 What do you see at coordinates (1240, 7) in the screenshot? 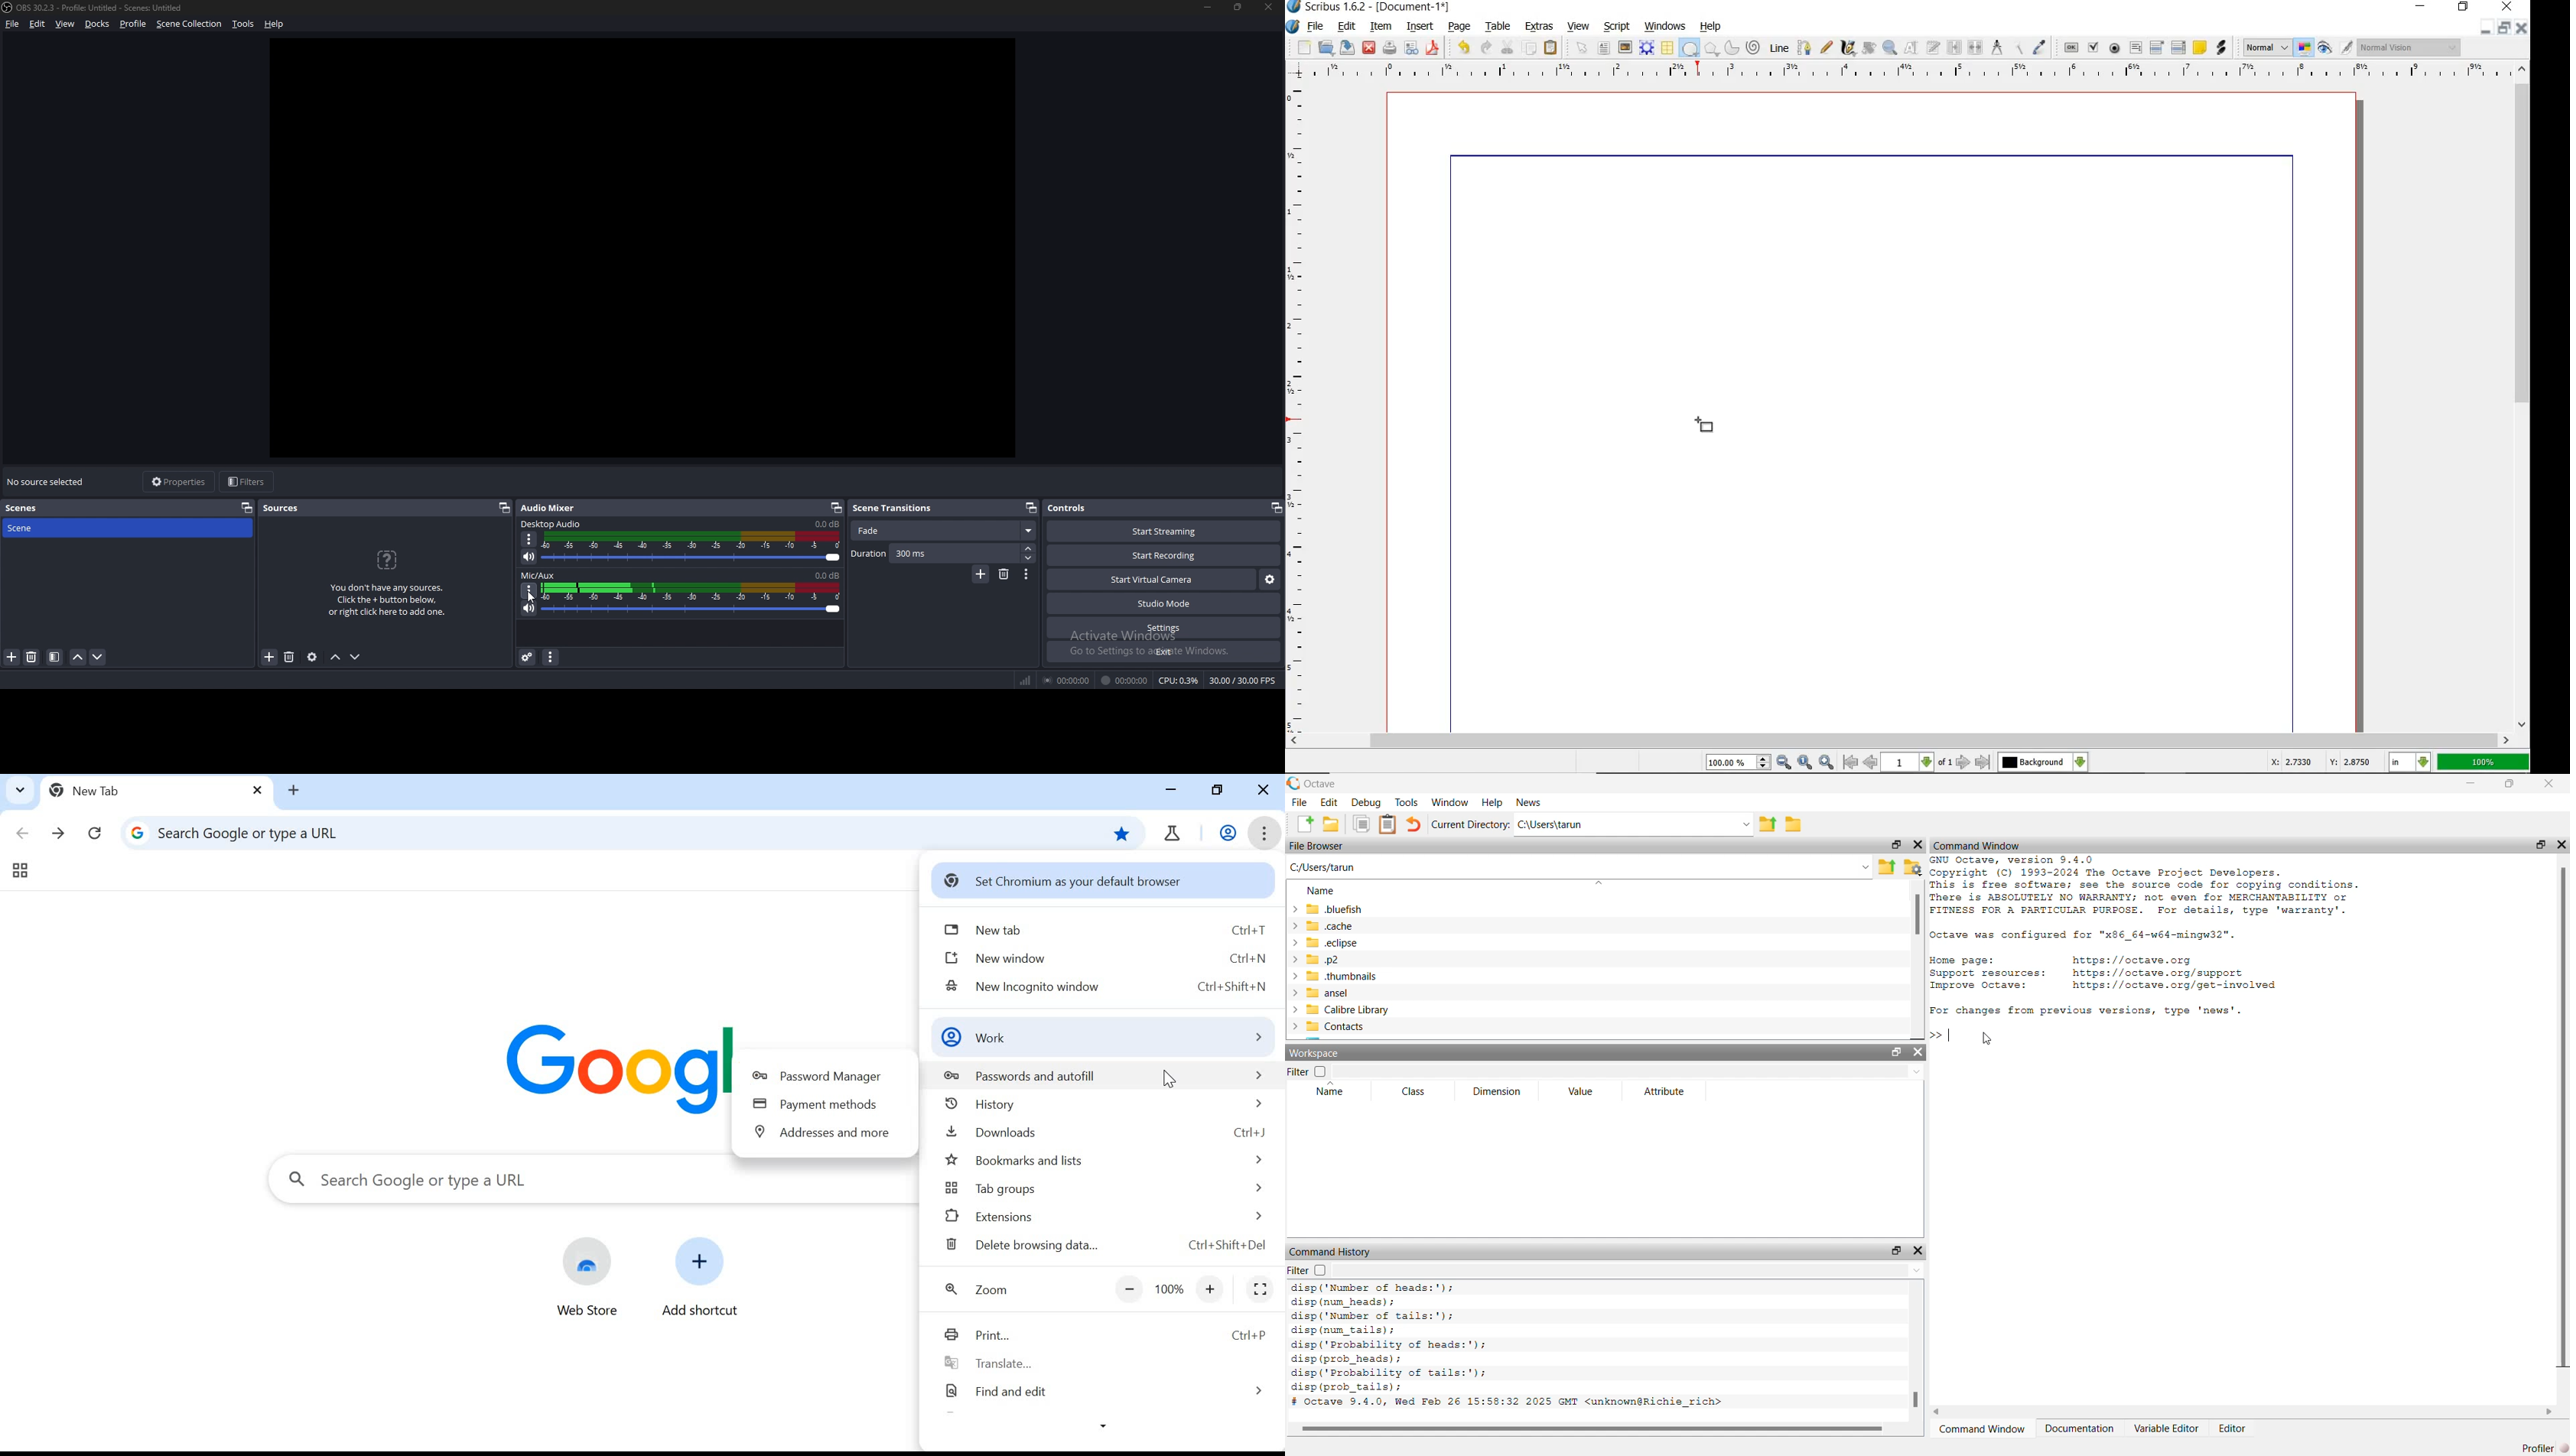
I see `resize` at bounding box center [1240, 7].